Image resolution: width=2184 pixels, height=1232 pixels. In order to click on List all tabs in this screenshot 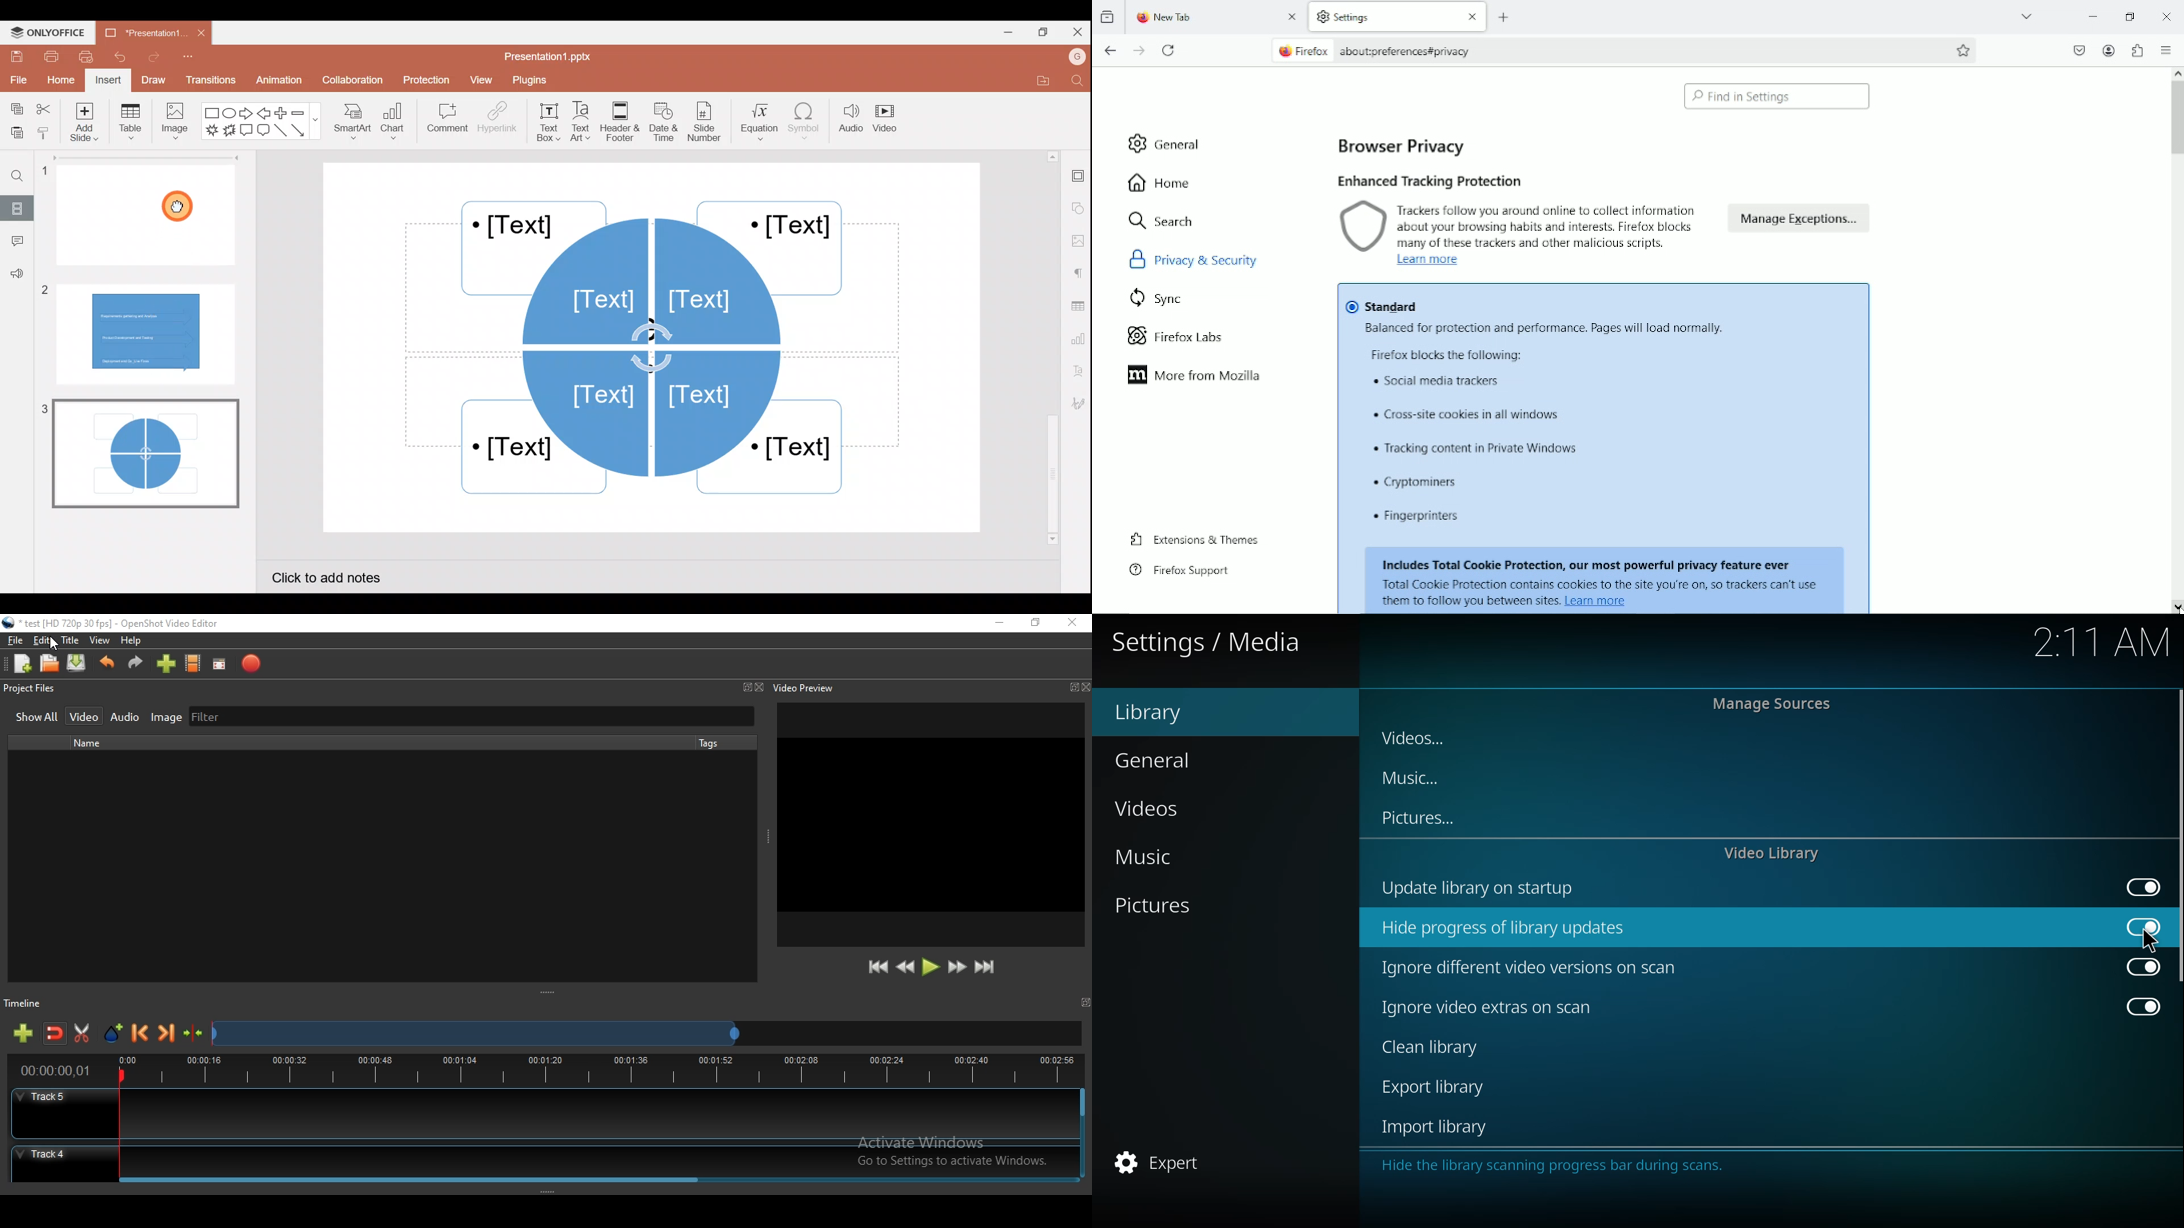, I will do `click(2026, 15)`.